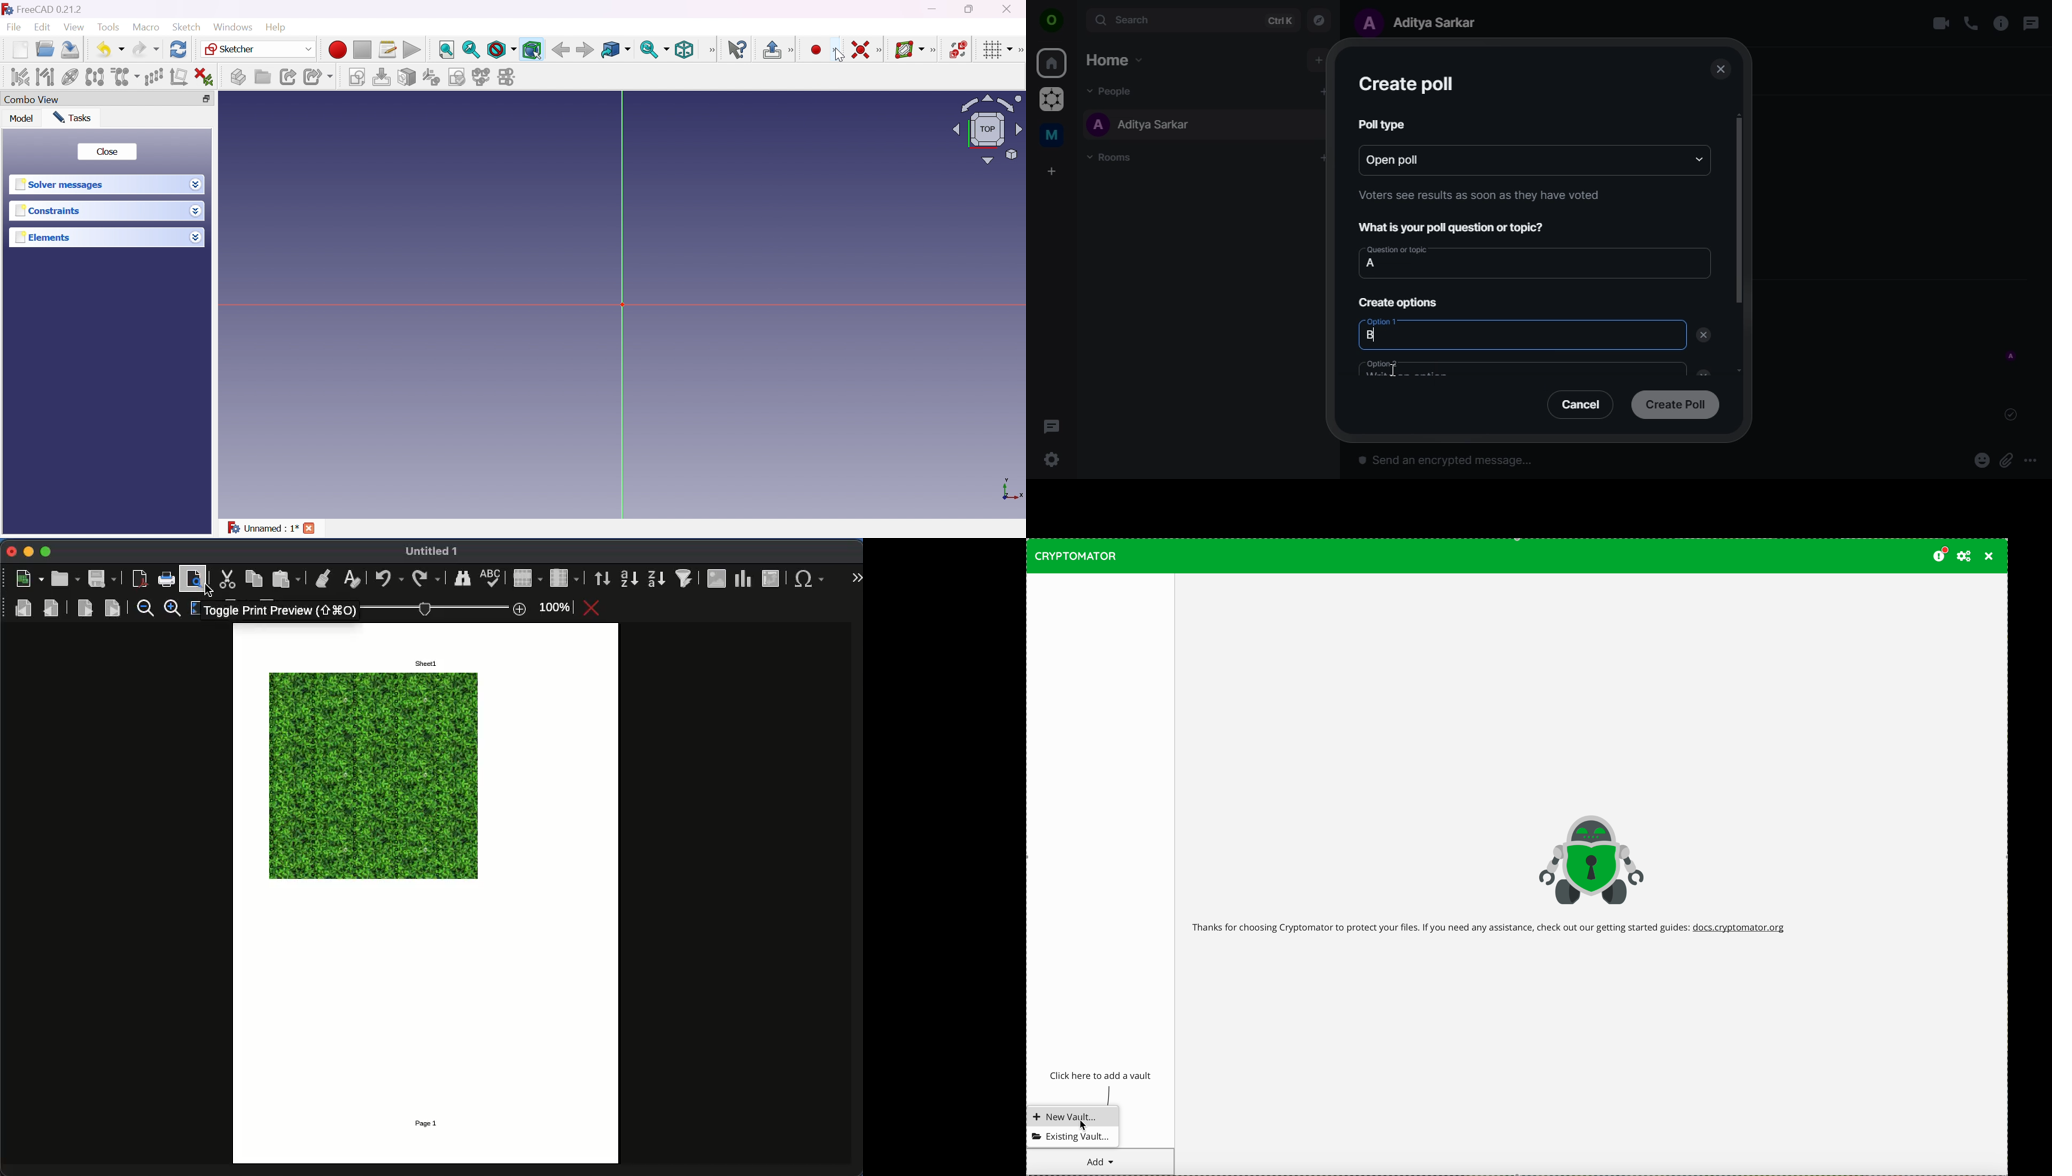 This screenshot has width=2072, height=1176. What do you see at coordinates (206, 99) in the screenshot?
I see `Restore down` at bounding box center [206, 99].